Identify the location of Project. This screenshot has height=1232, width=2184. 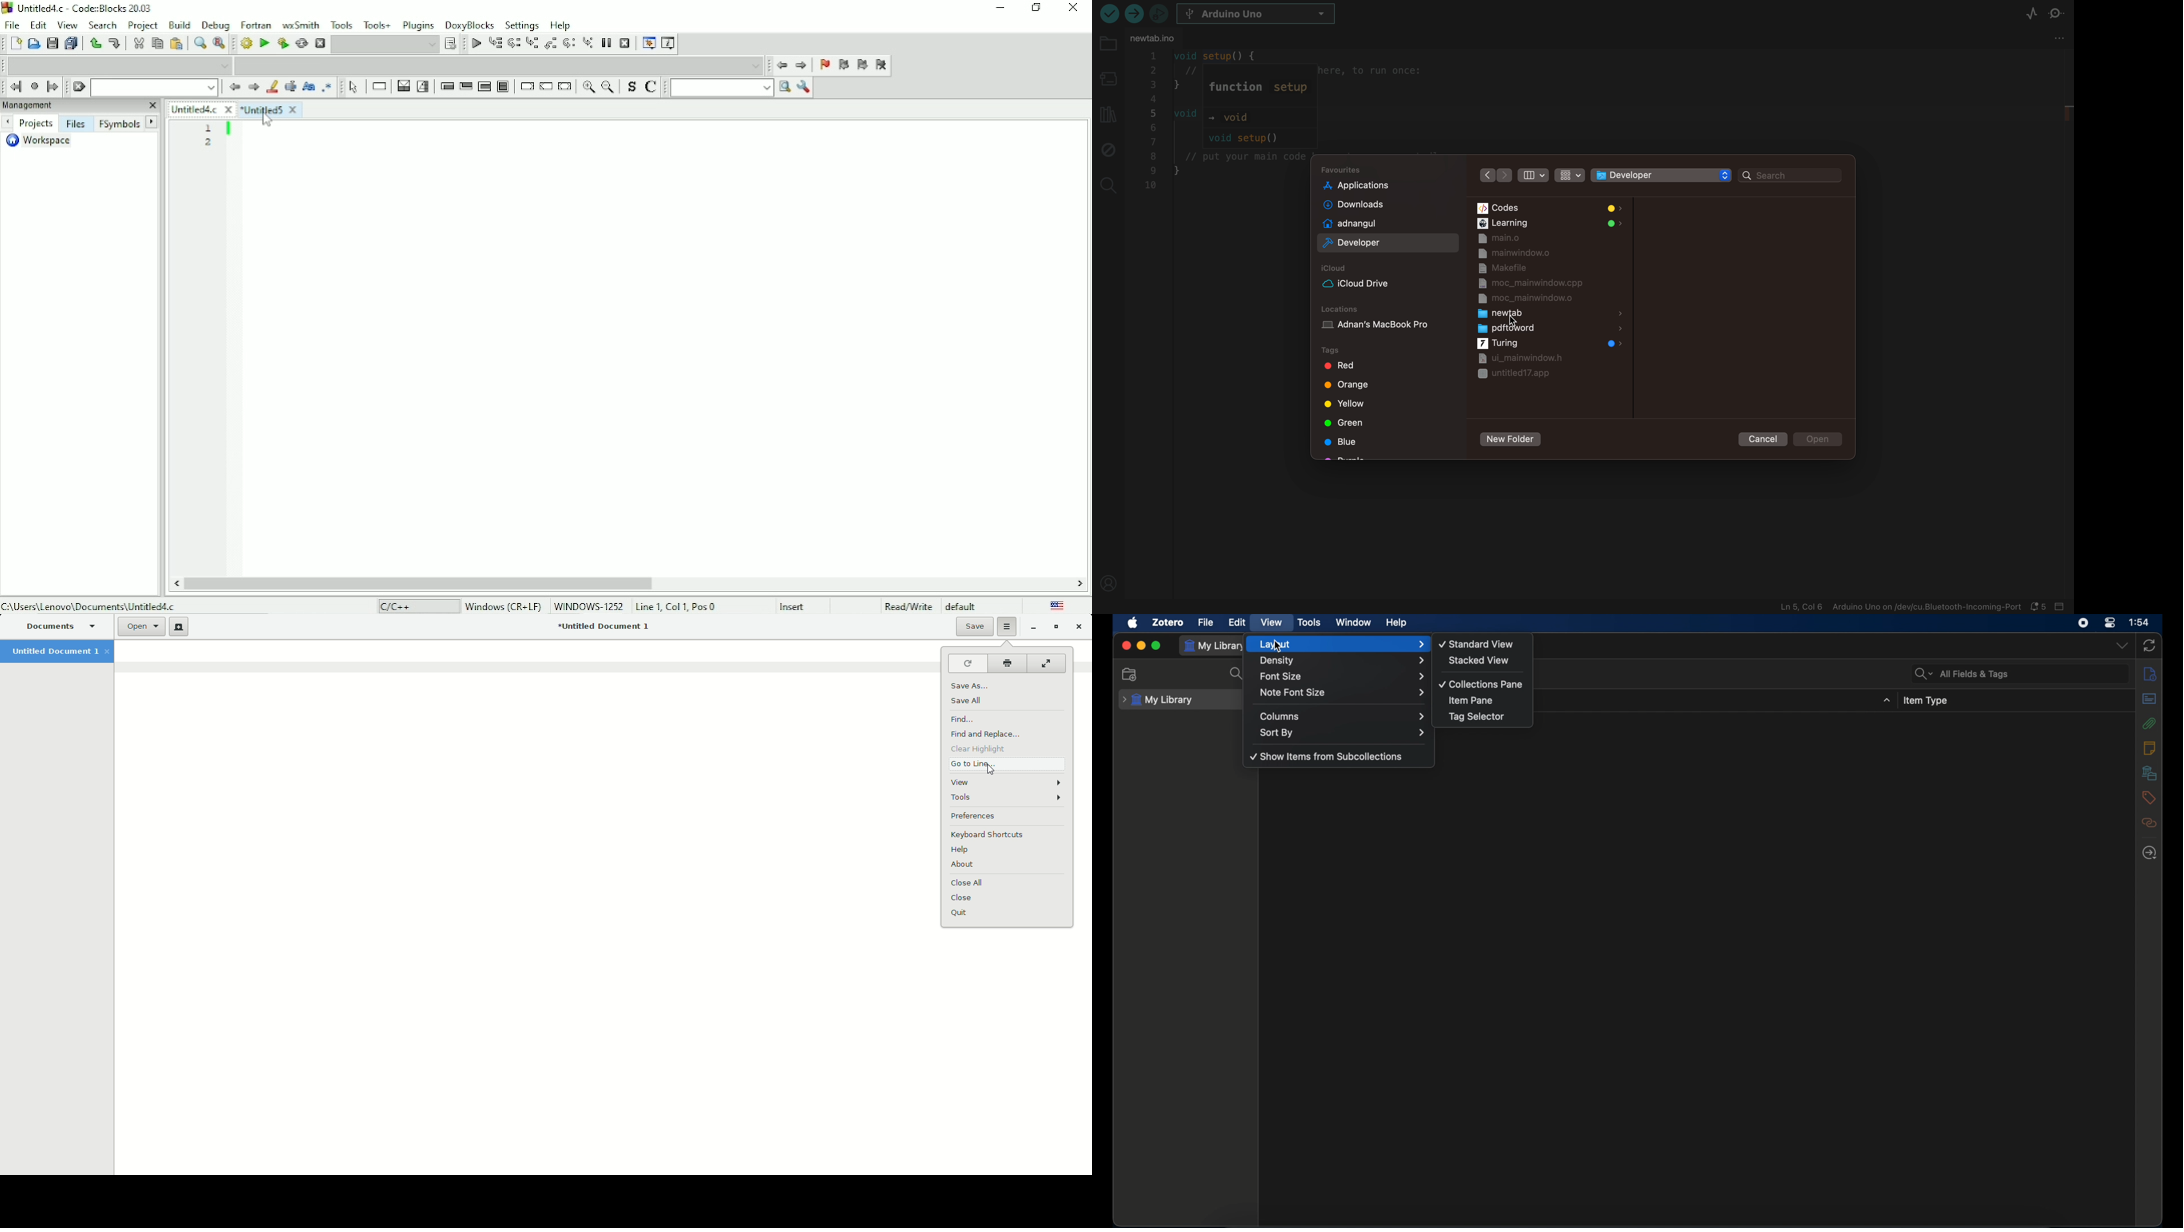
(143, 26).